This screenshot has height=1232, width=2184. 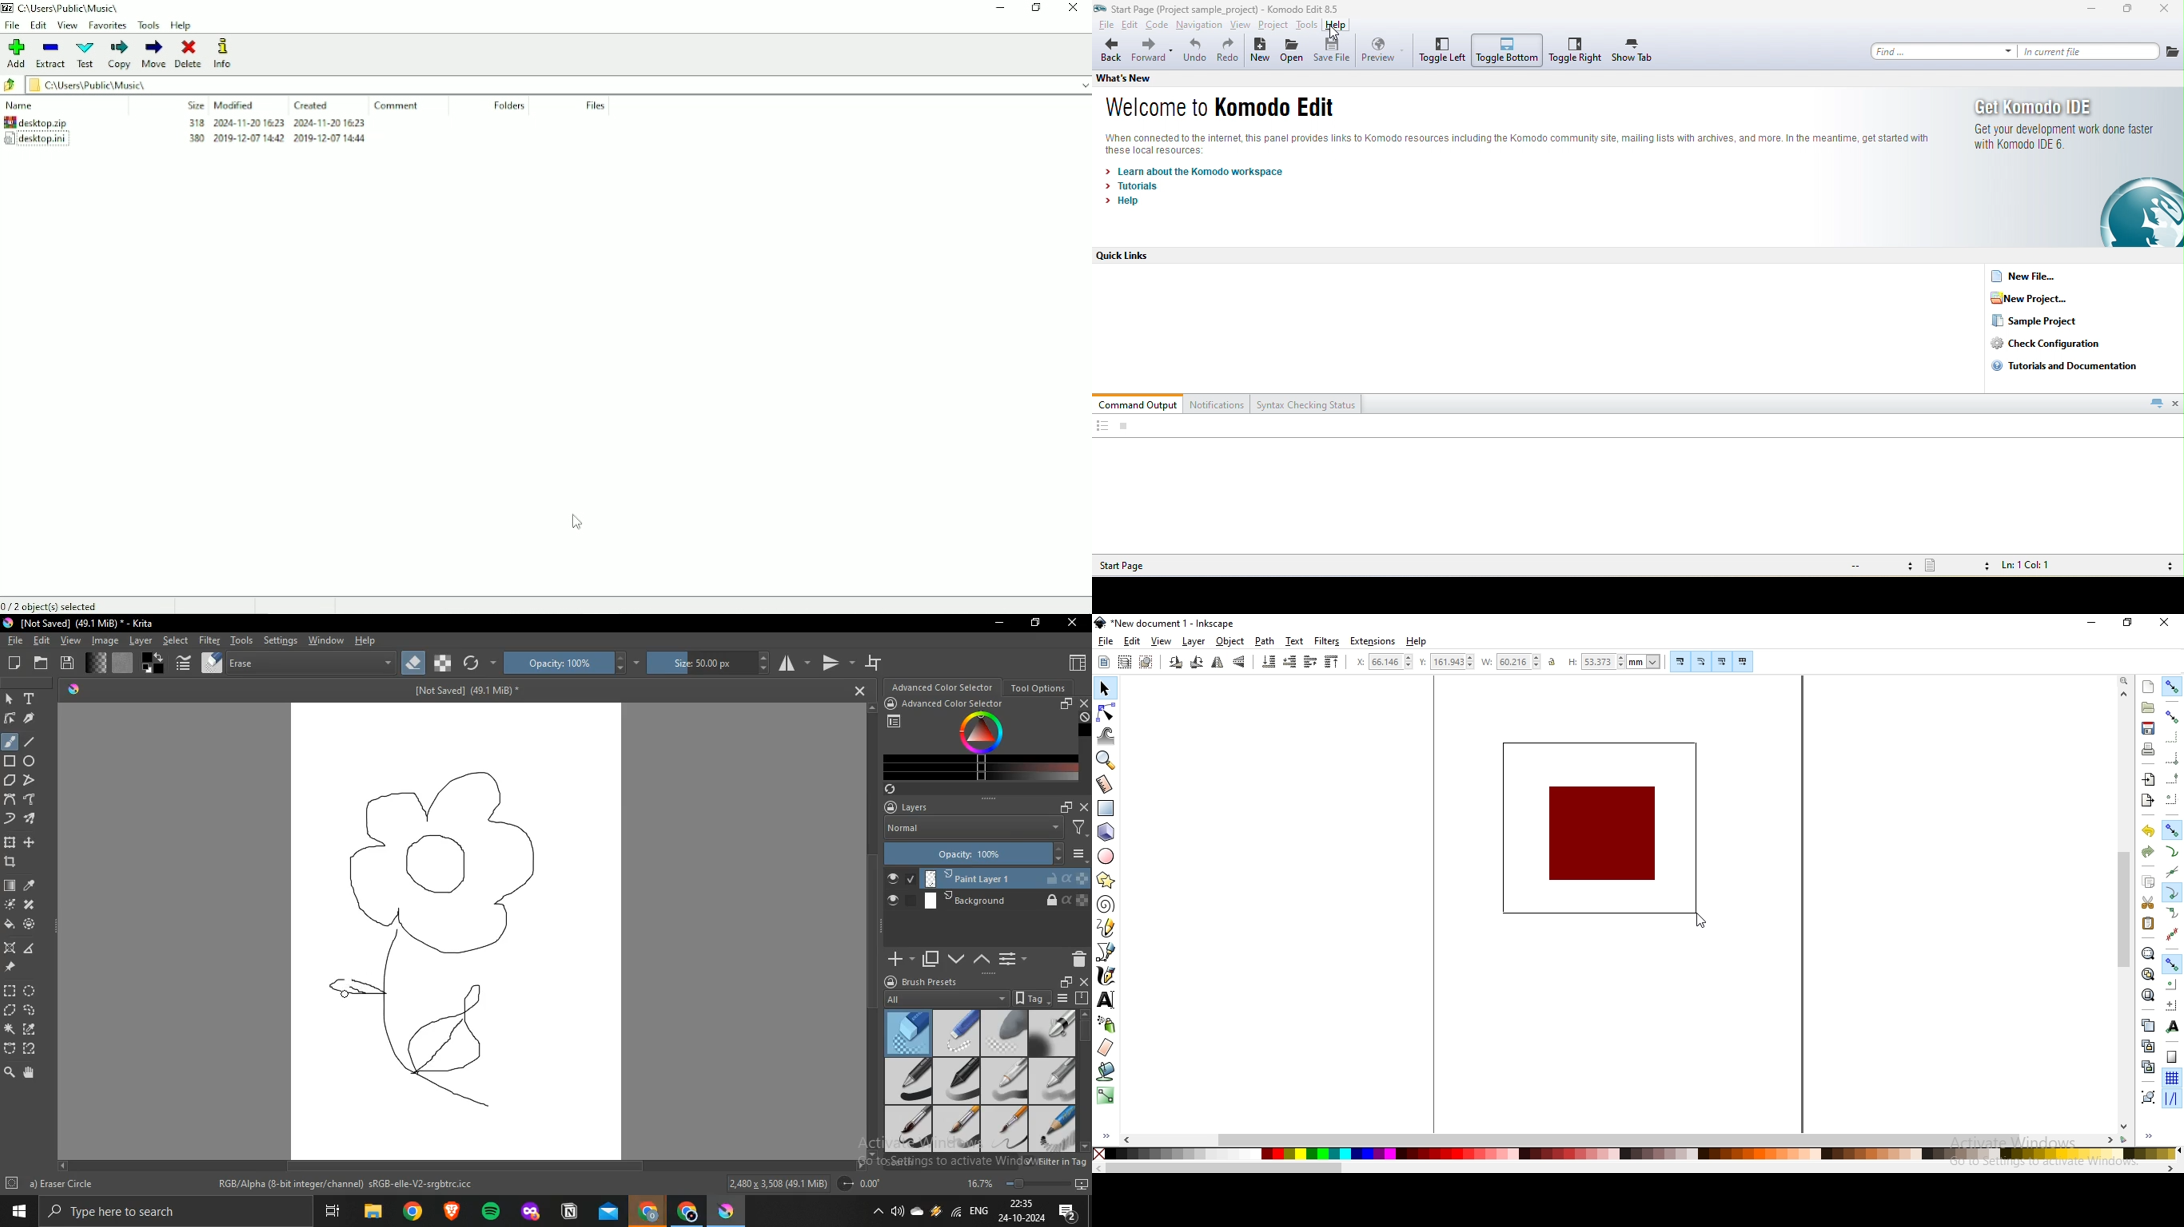 I want to click on view, so click(x=1162, y=641).